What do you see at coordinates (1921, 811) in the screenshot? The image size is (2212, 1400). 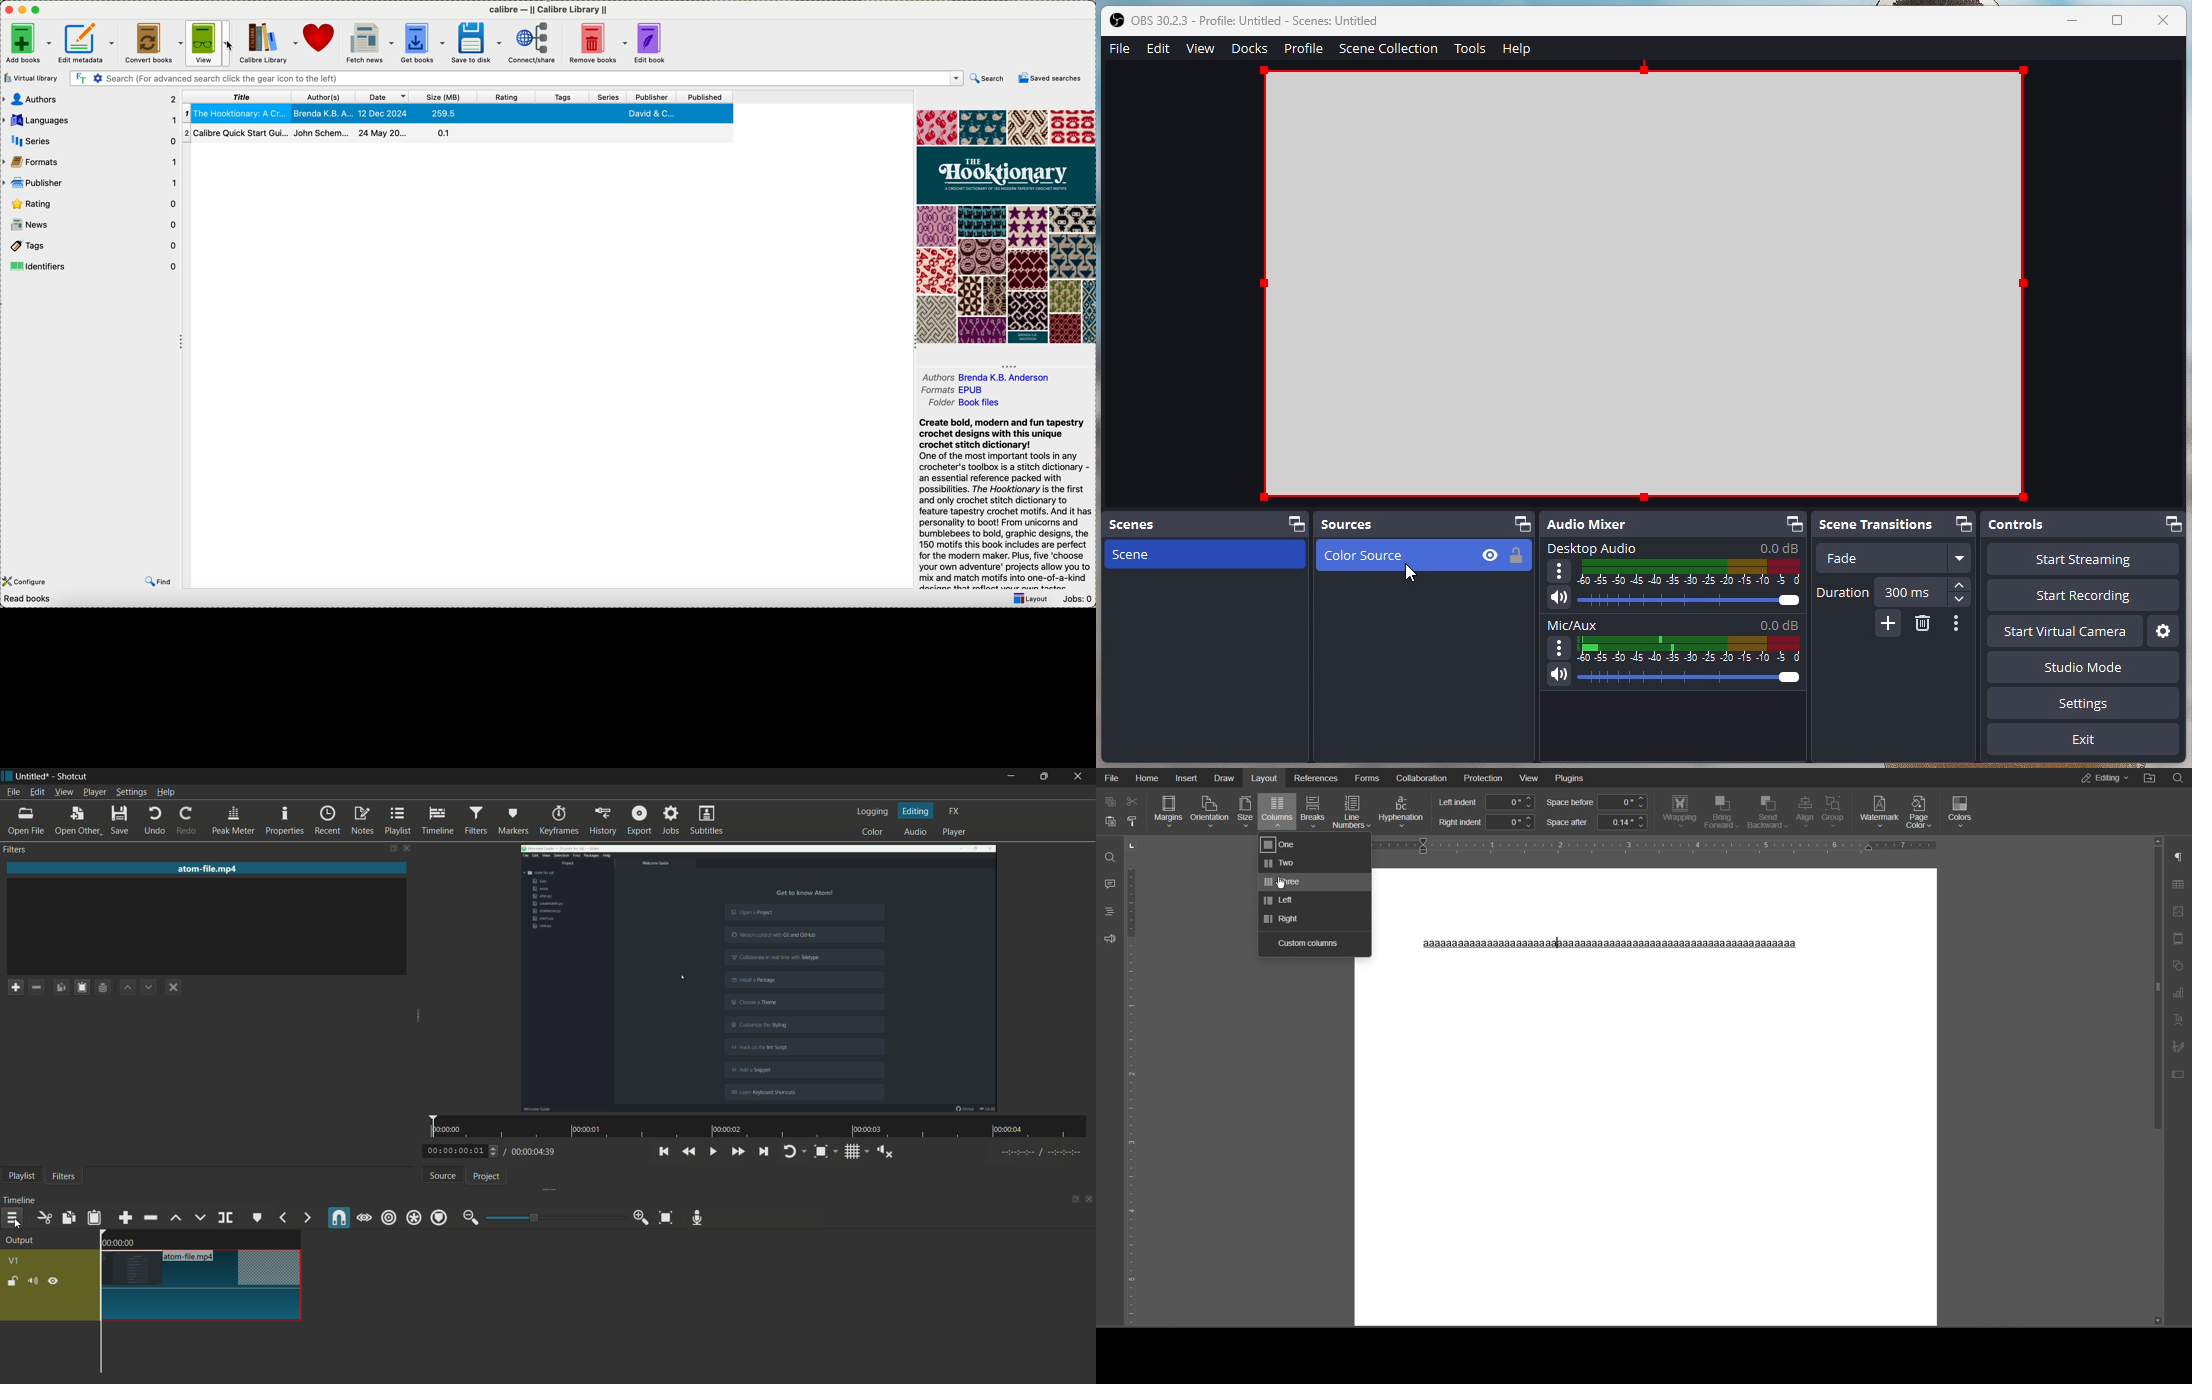 I see `Page Color` at bounding box center [1921, 811].